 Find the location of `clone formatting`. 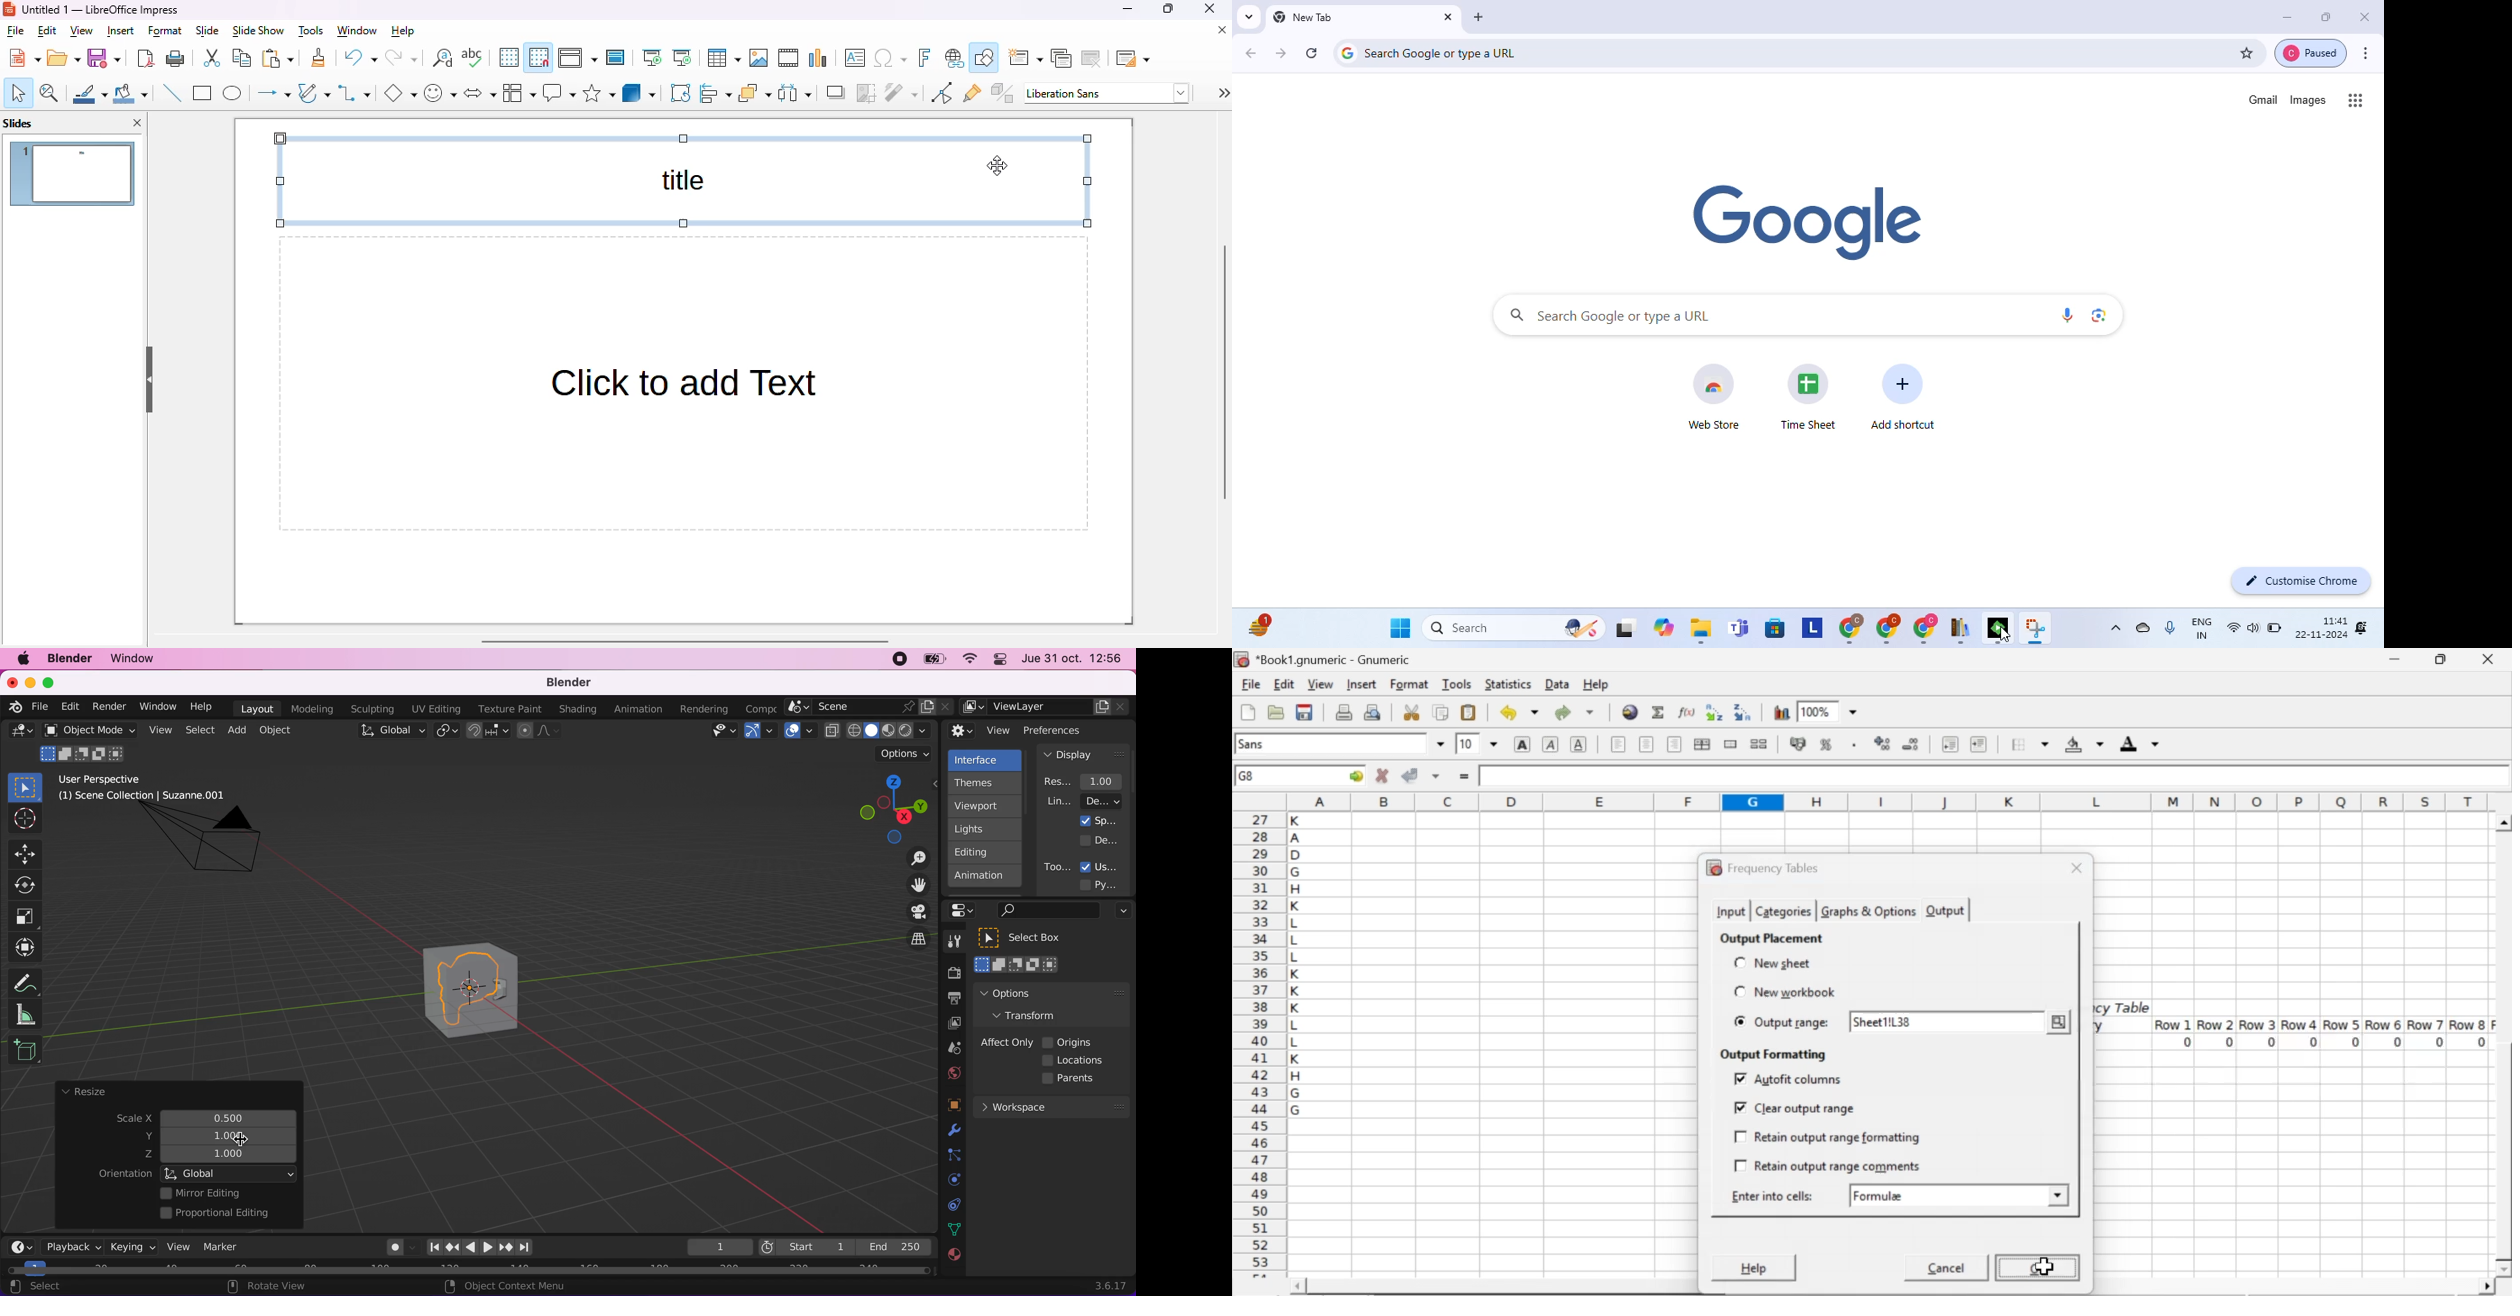

clone formatting is located at coordinates (319, 58).